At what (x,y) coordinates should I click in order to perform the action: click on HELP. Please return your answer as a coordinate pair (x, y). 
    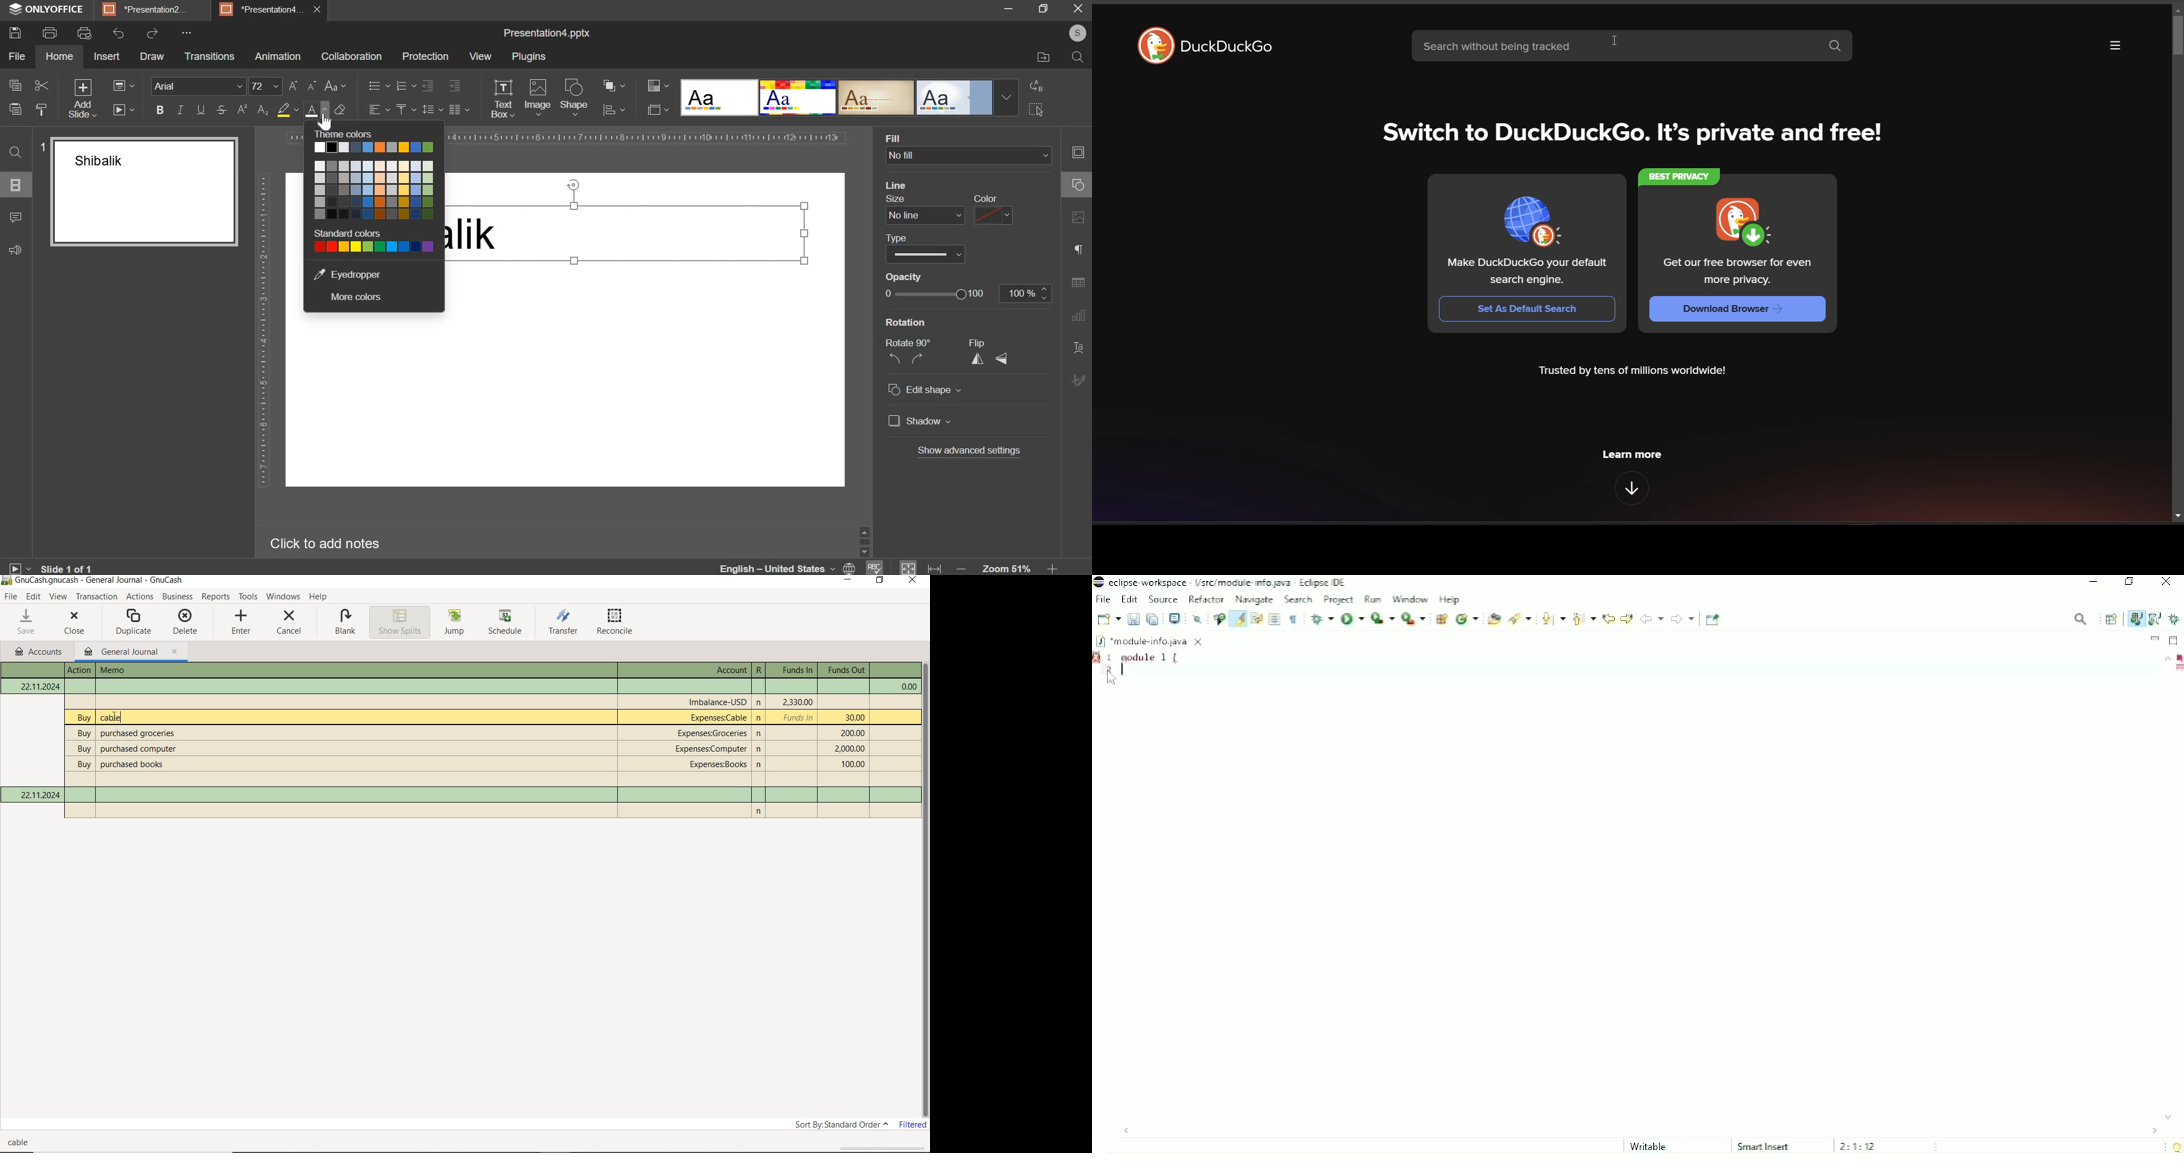
    Looking at the image, I should click on (319, 597).